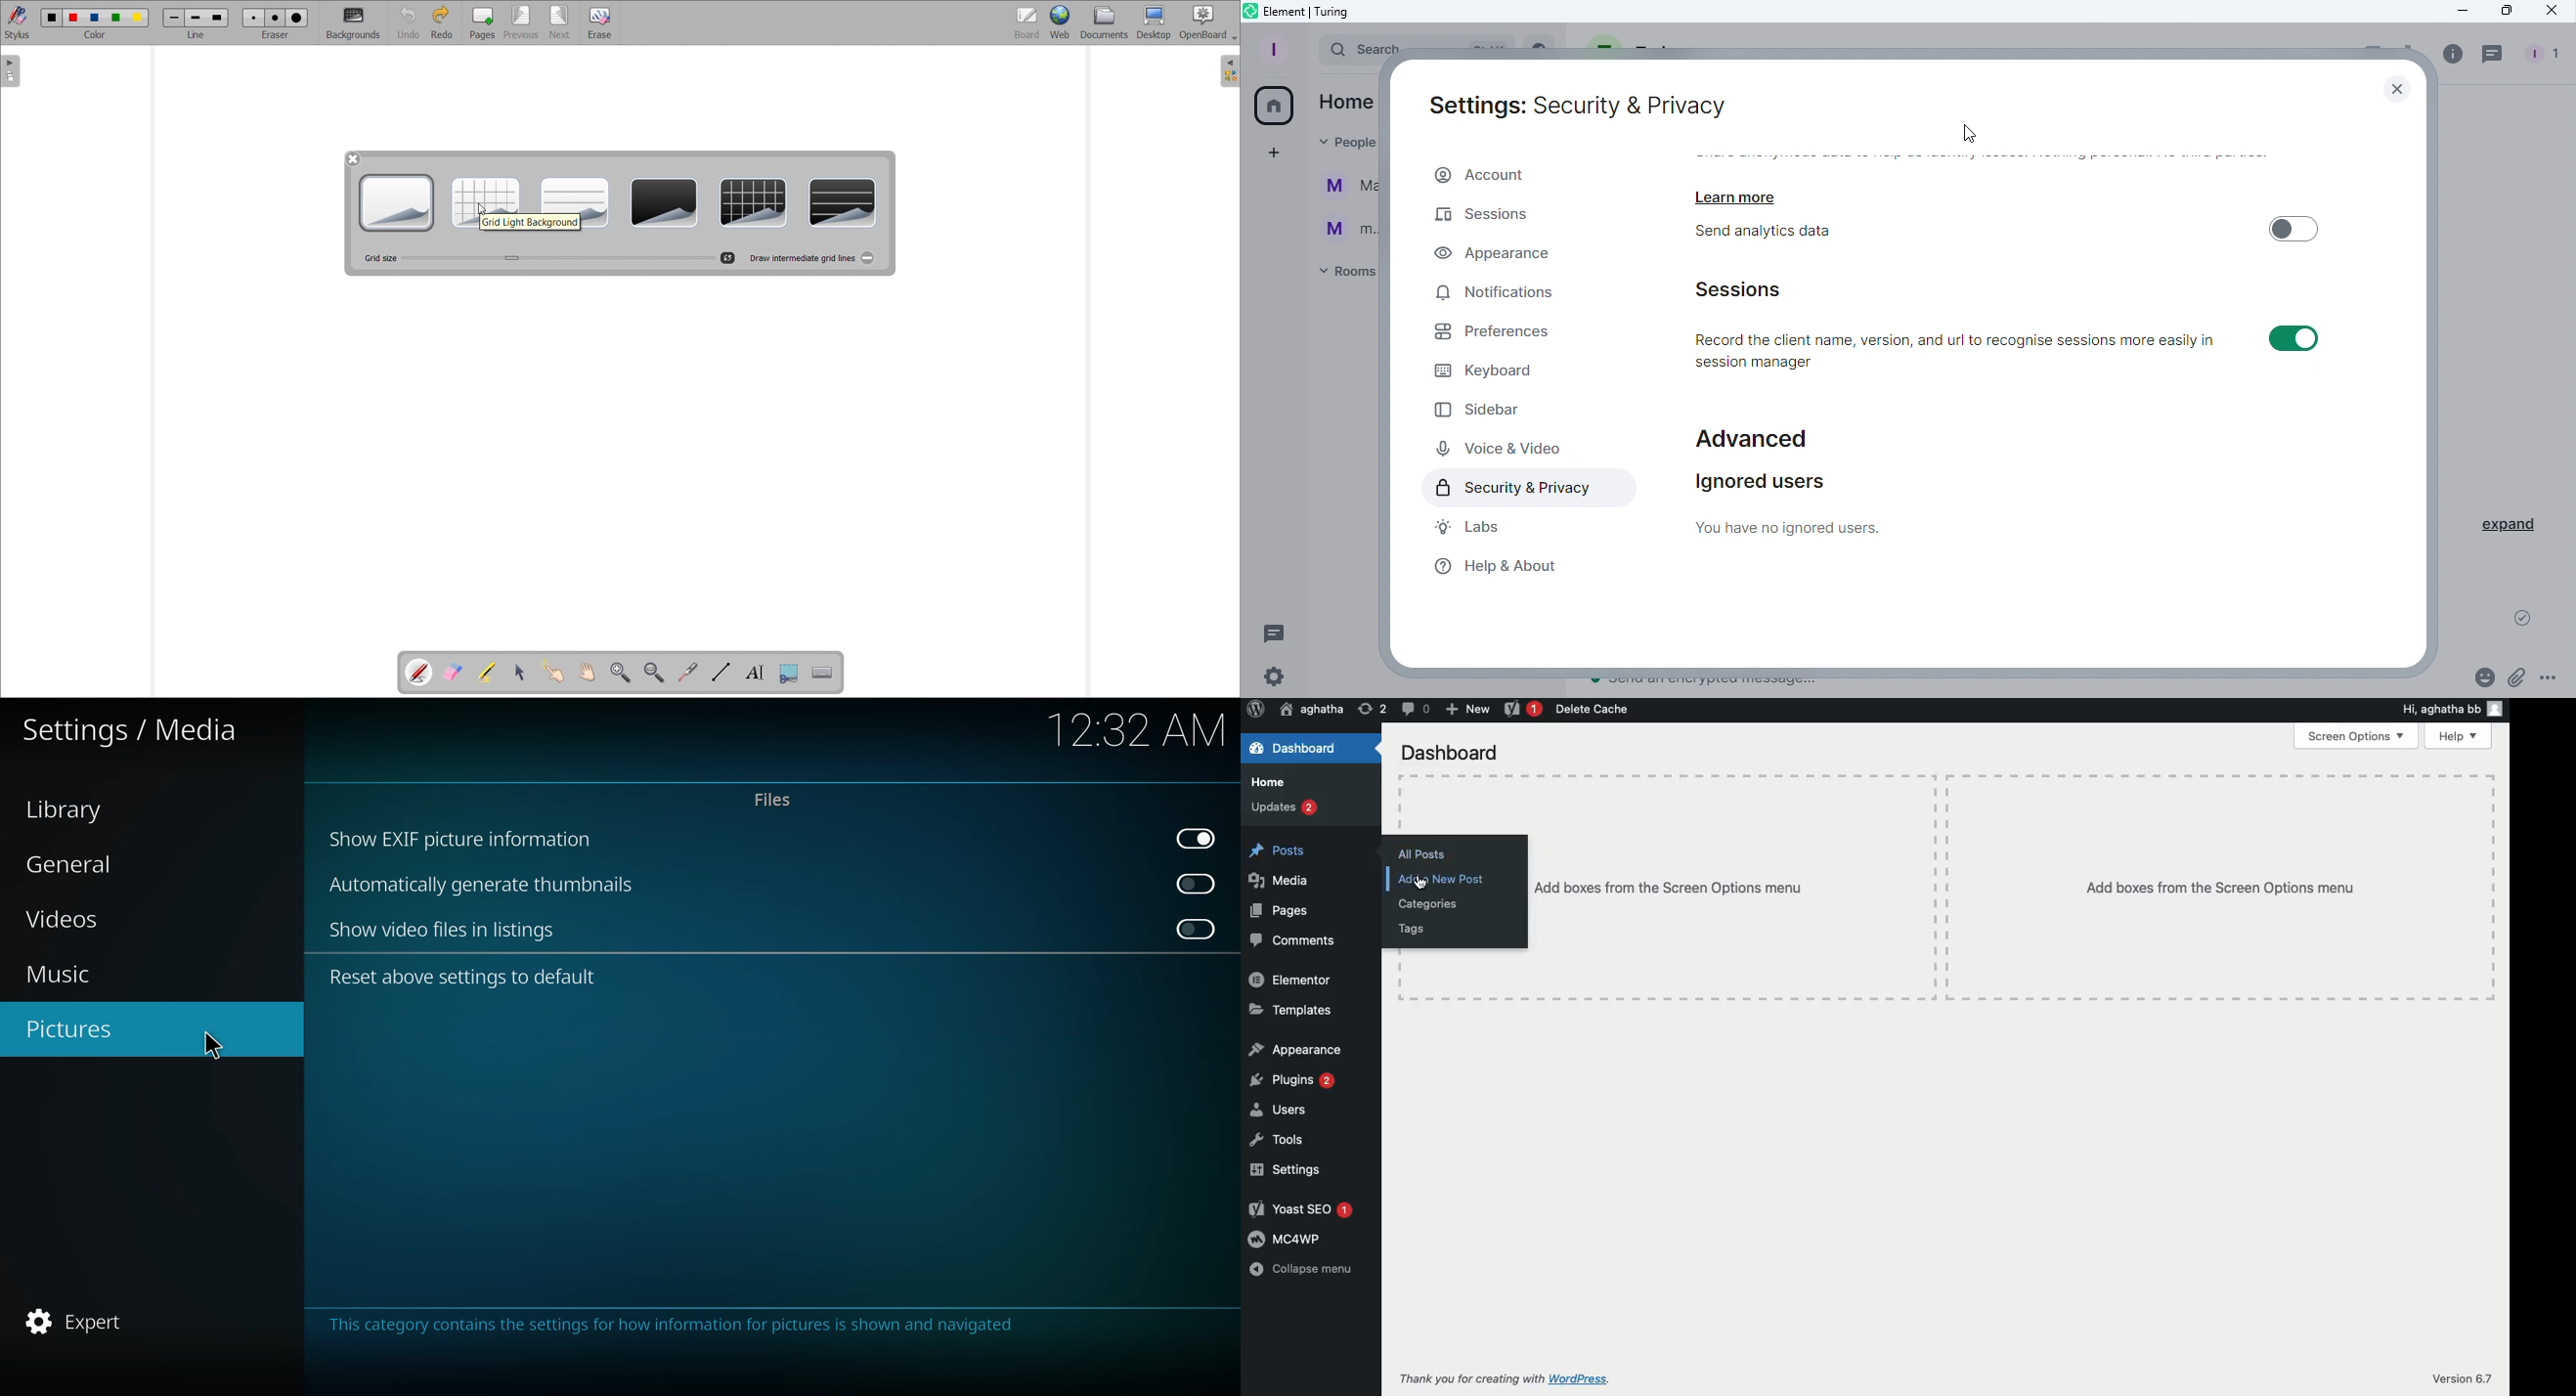  Describe the element at coordinates (664, 203) in the screenshot. I see `Plain dark background` at that location.